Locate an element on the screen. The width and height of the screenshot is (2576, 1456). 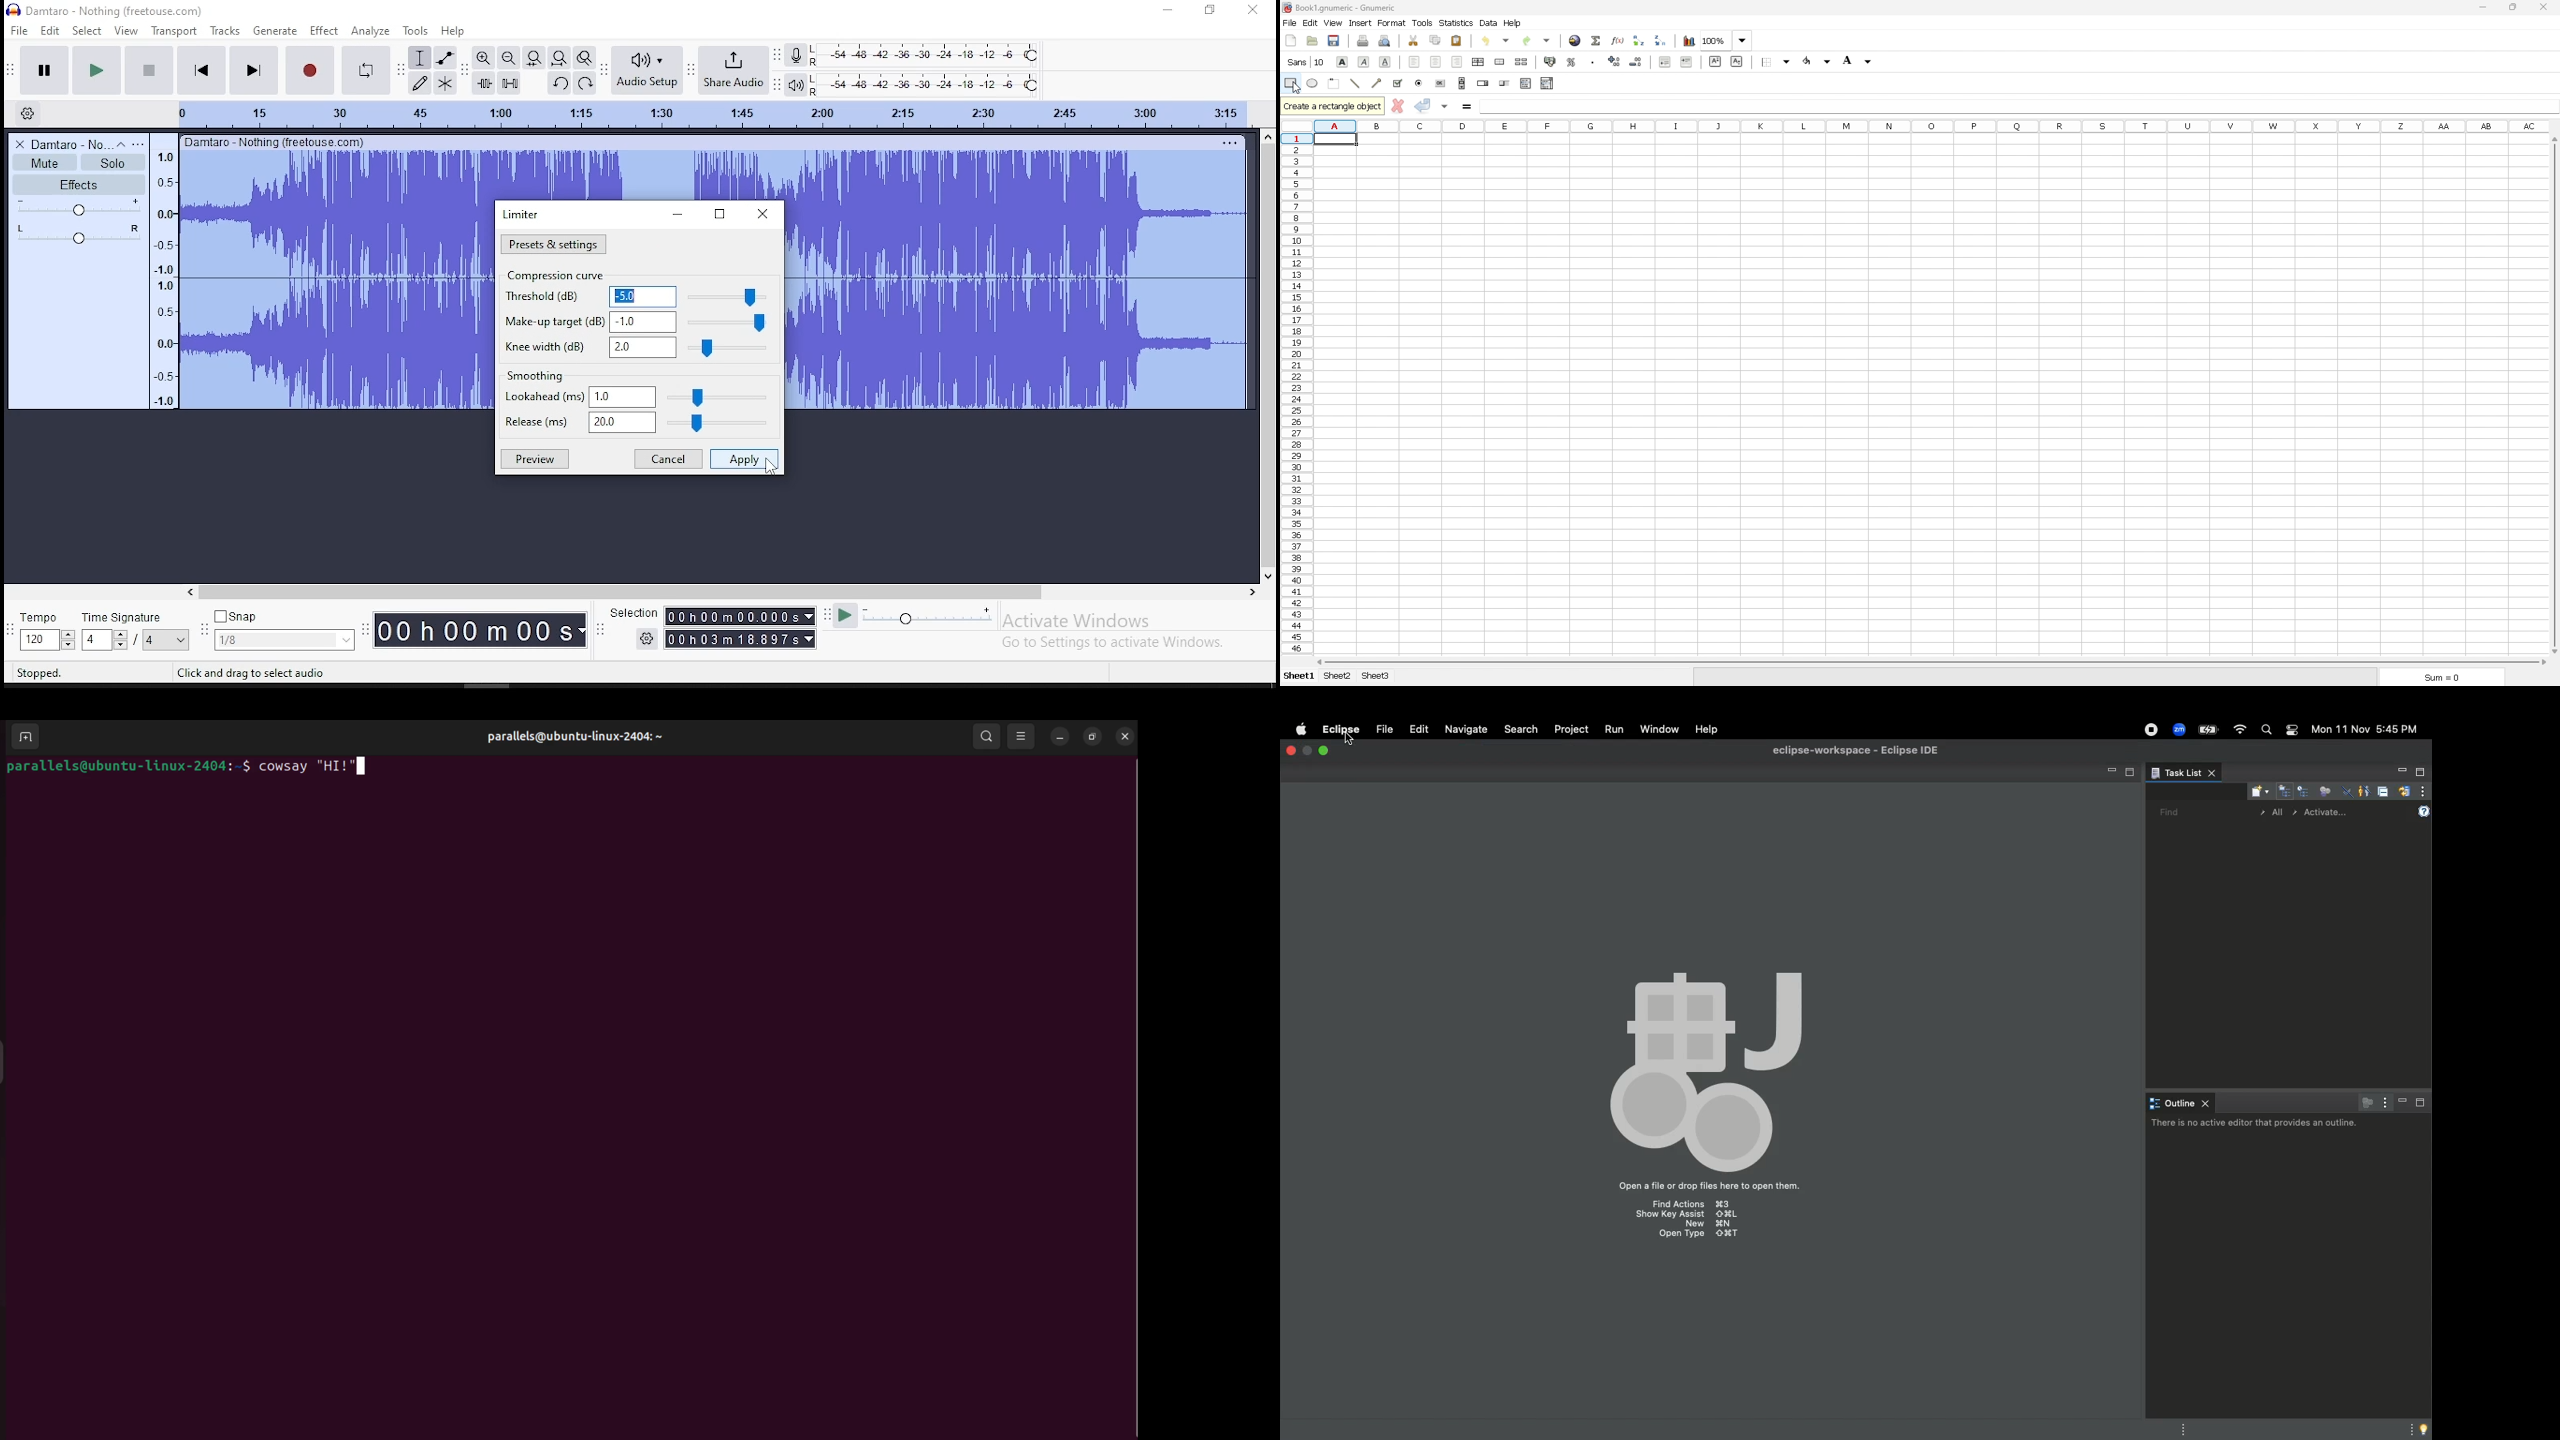
copy is located at coordinates (1435, 41).